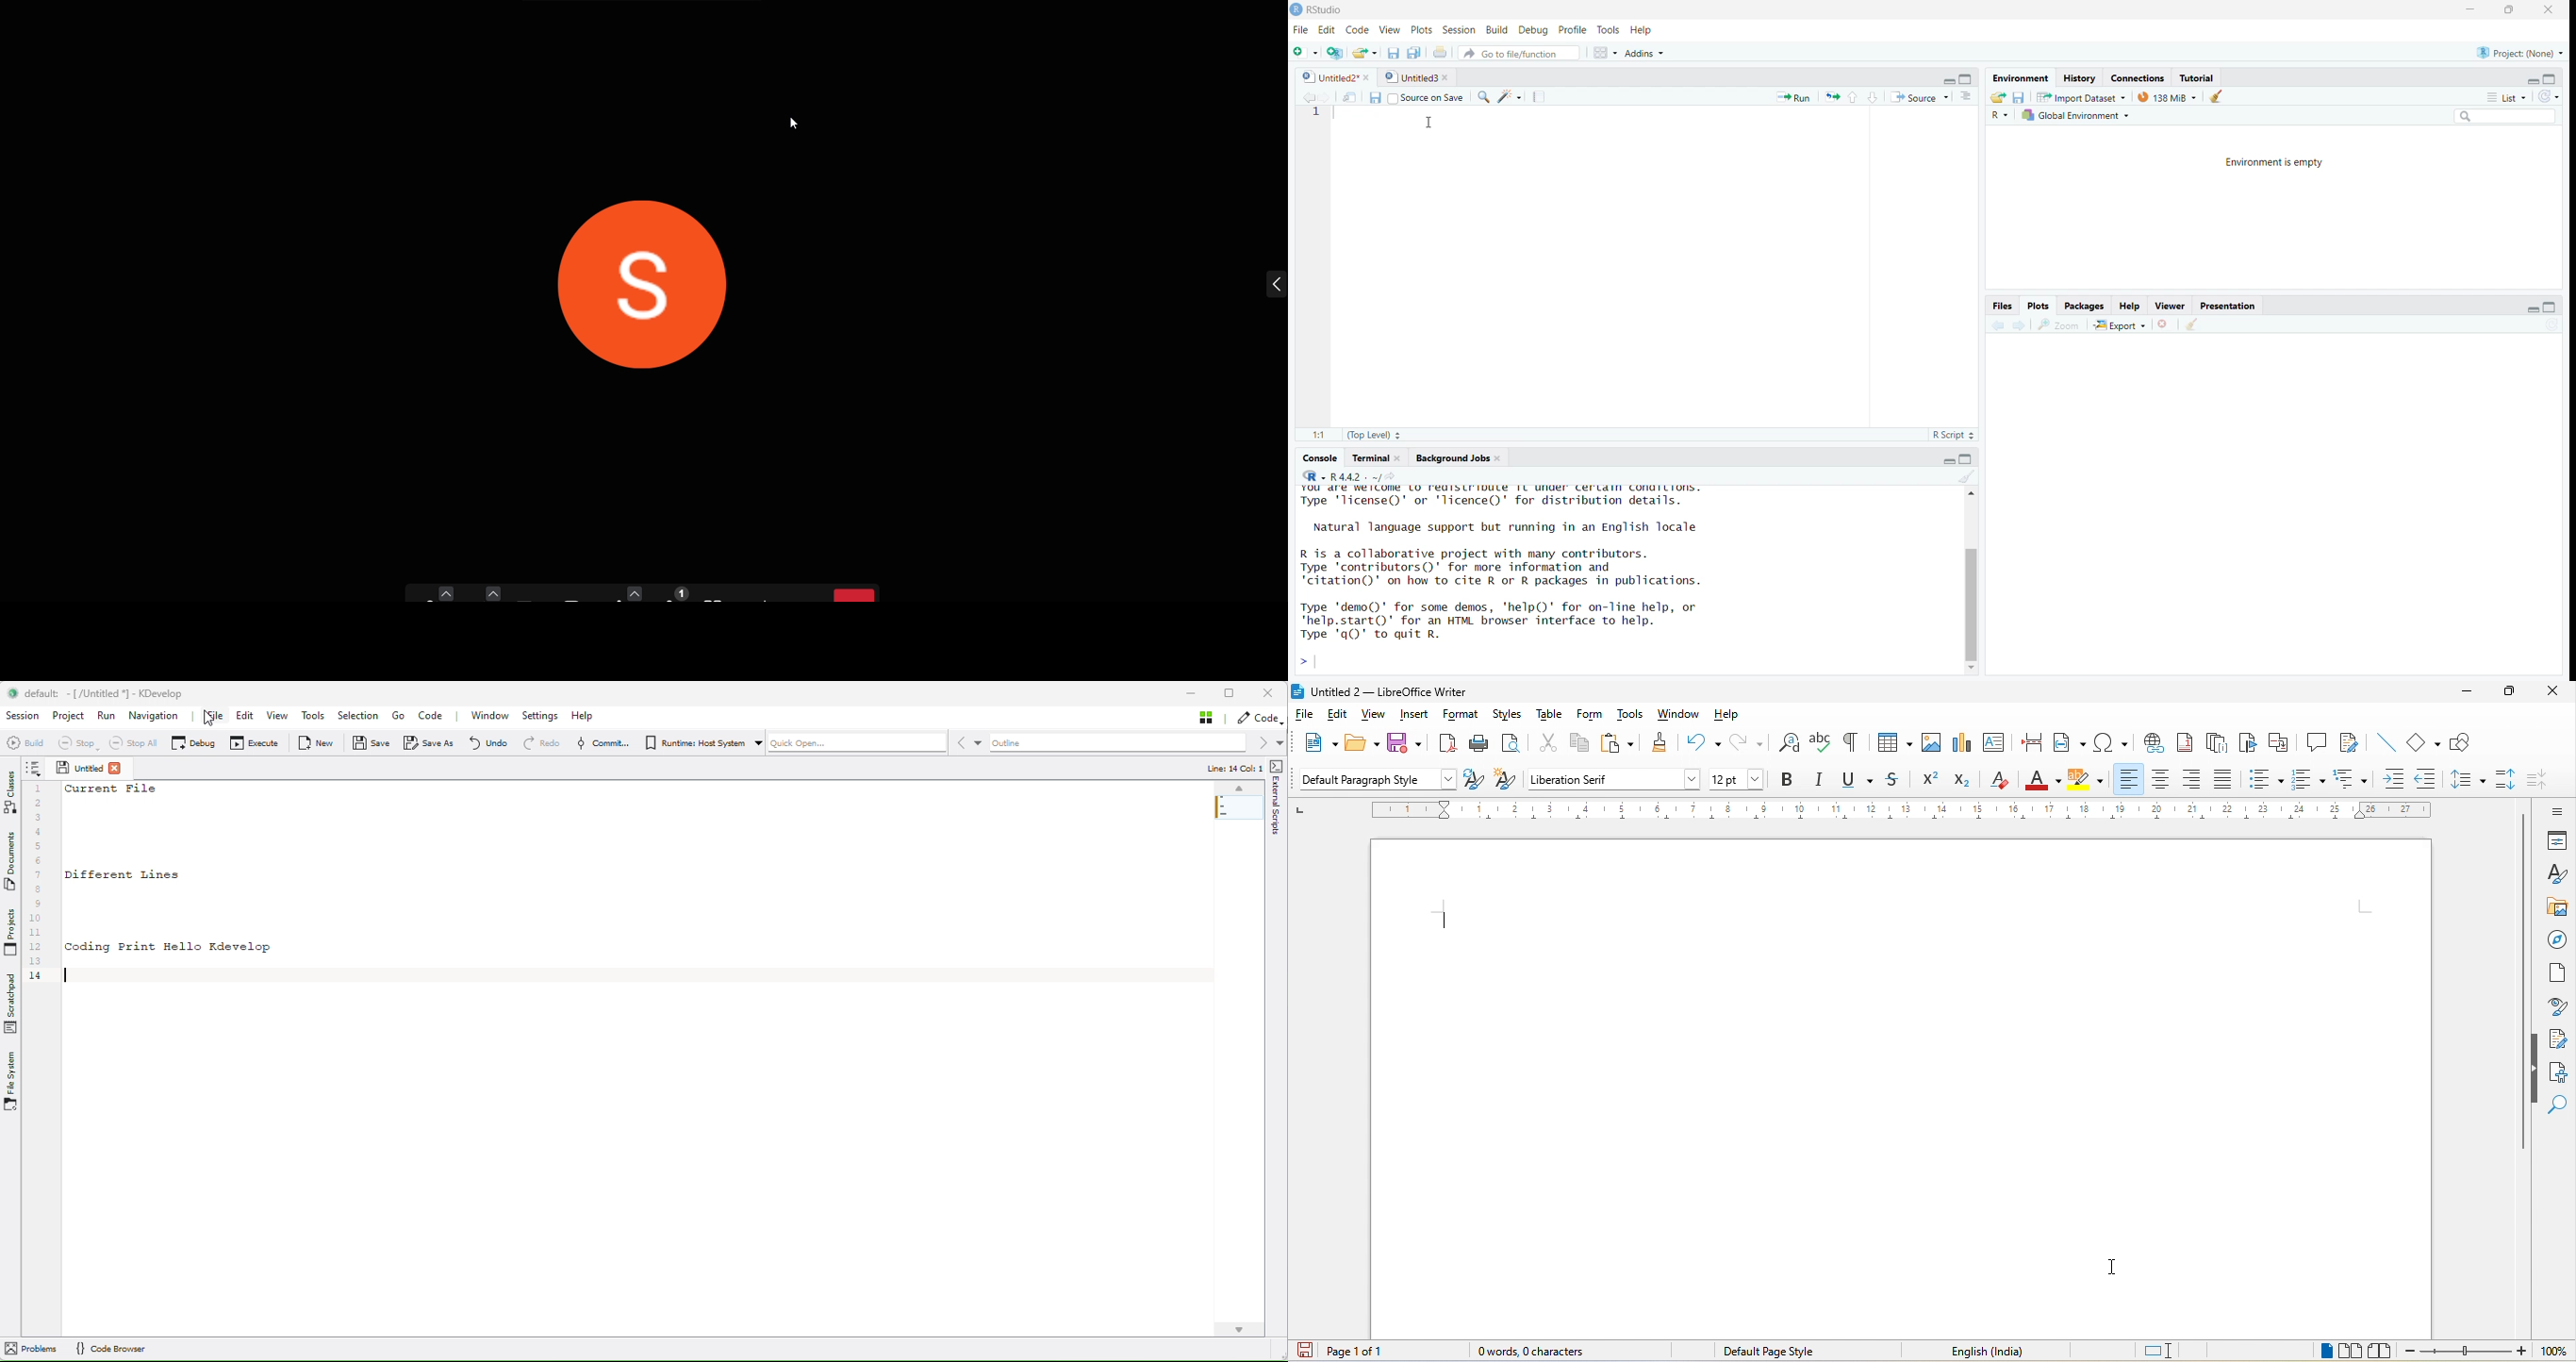 The width and height of the screenshot is (2576, 1372). Describe the element at coordinates (2512, 13) in the screenshot. I see `maximize` at that location.